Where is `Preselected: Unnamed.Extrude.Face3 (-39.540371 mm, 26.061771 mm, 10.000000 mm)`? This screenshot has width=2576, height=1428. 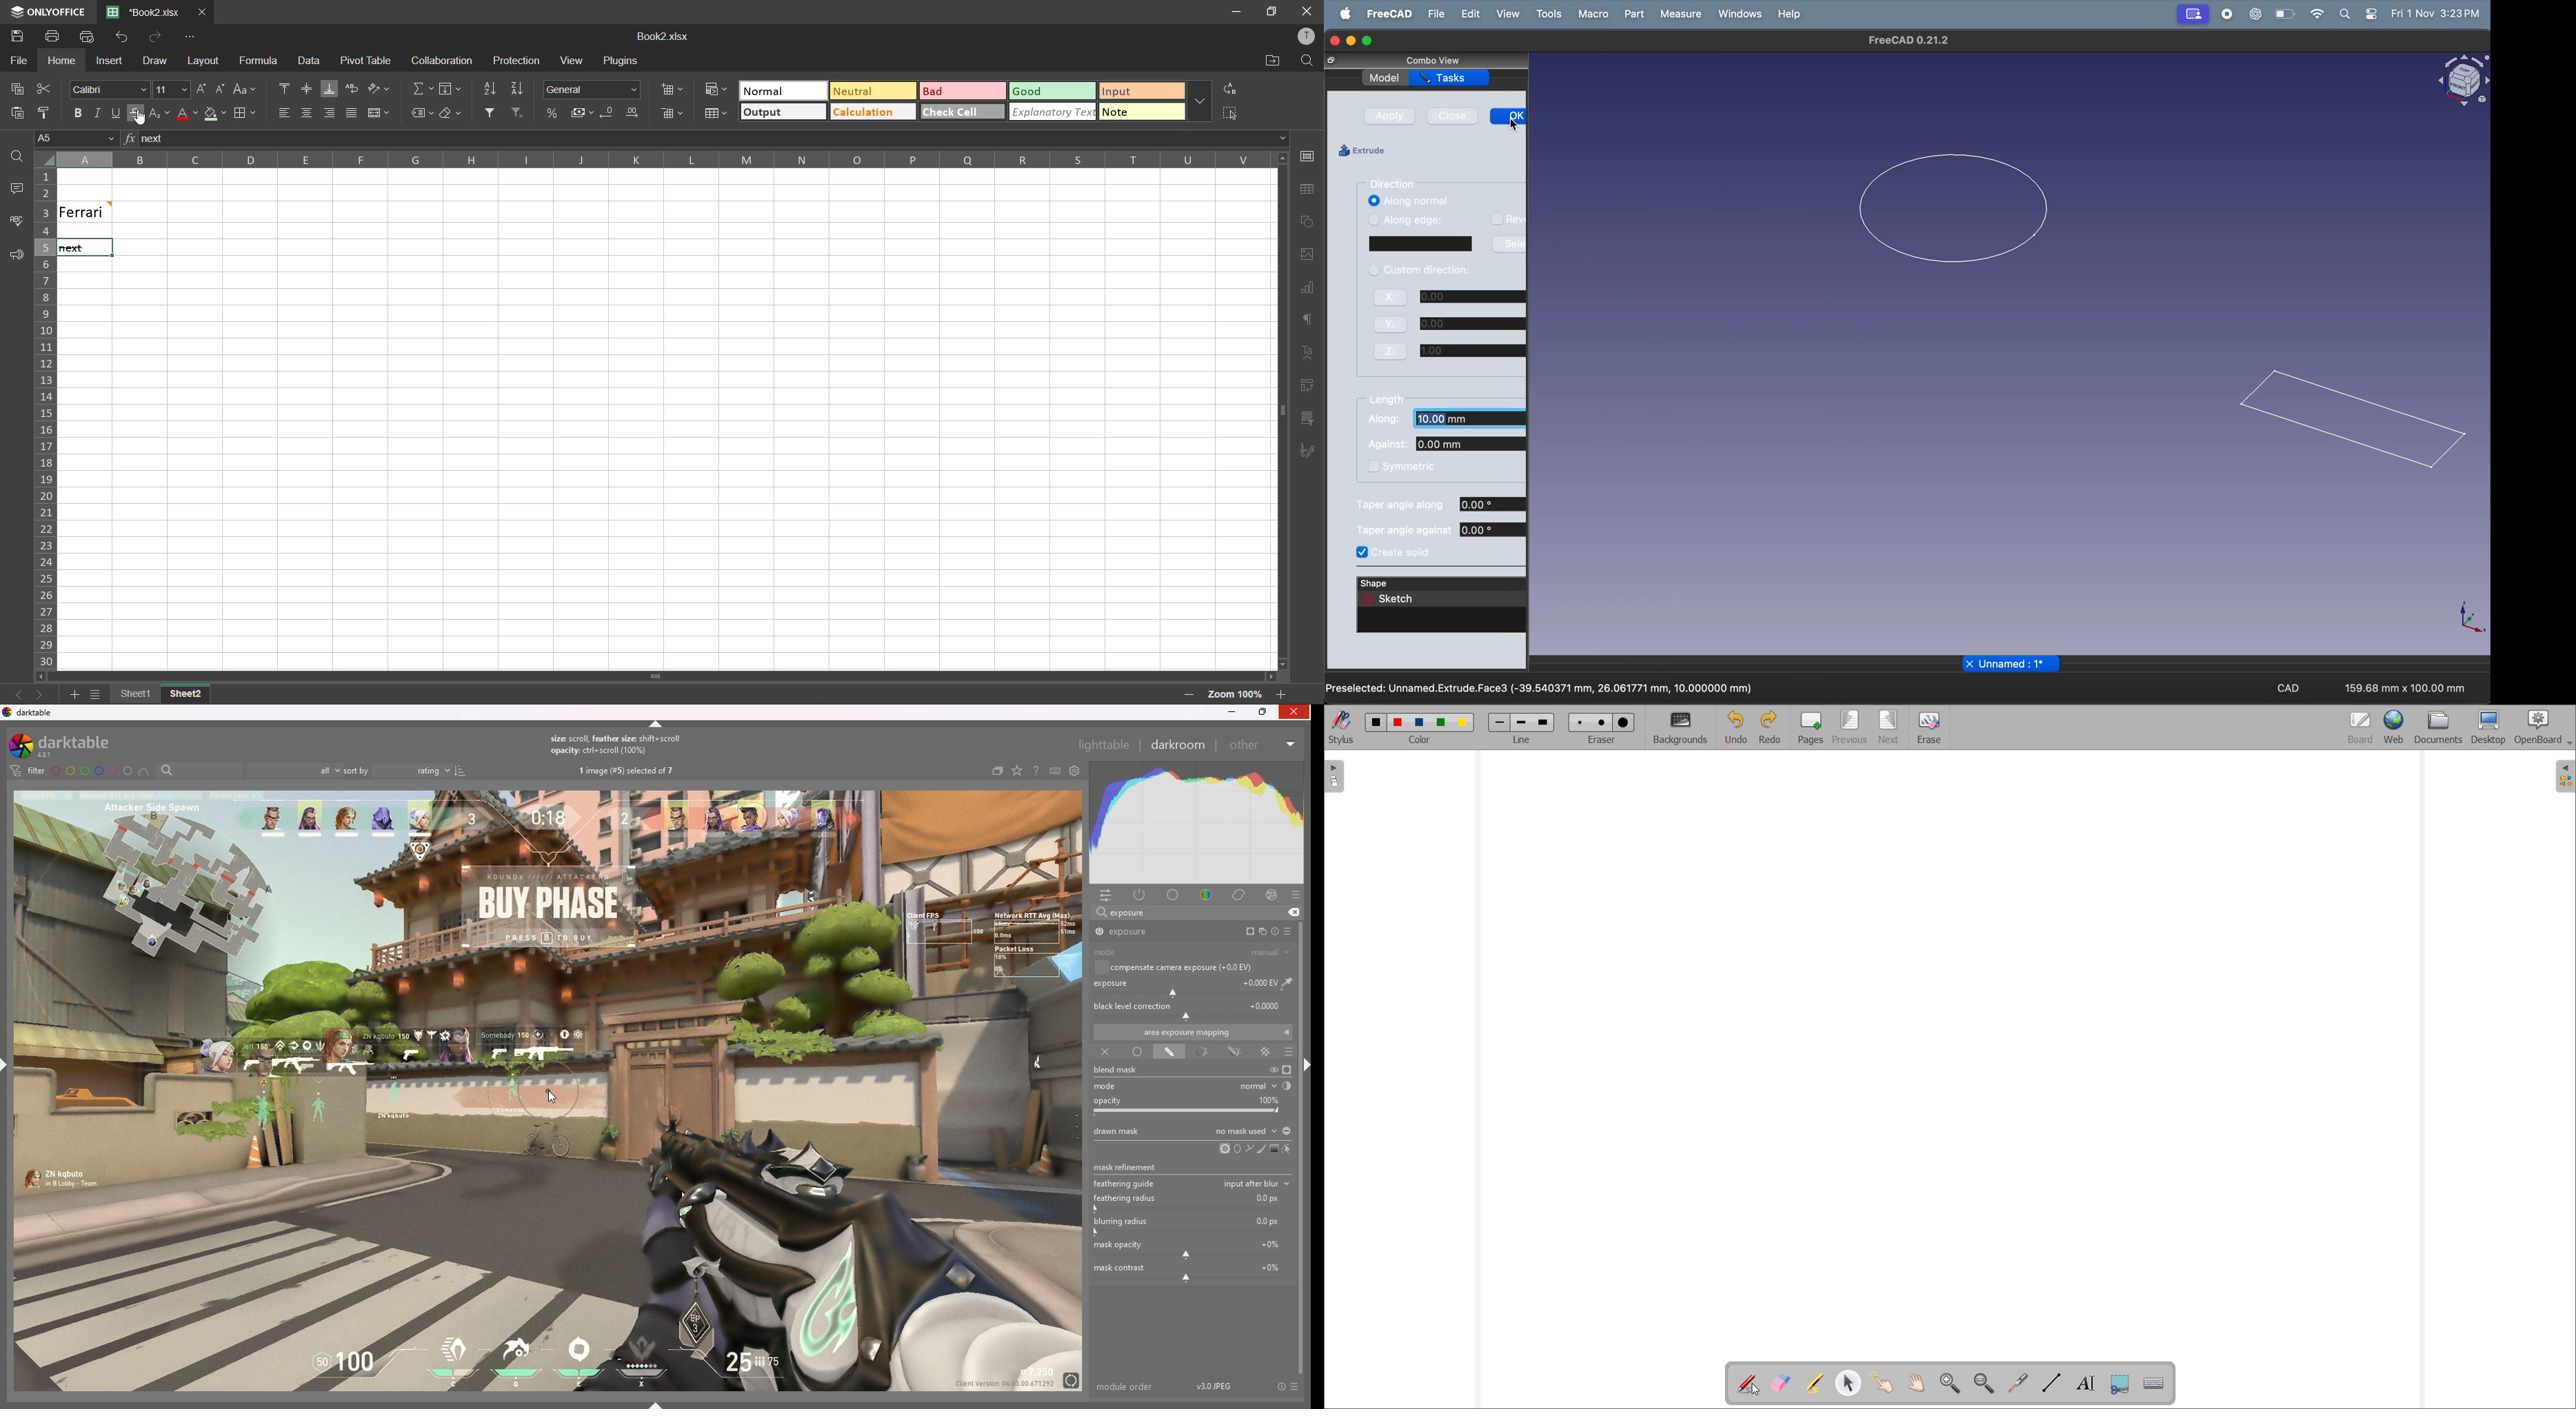
Preselected: Unnamed.Extrude.Face3 (-39.540371 mm, 26.061771 mm, 10.000000 mm) is located at coordinates (1541, 689).